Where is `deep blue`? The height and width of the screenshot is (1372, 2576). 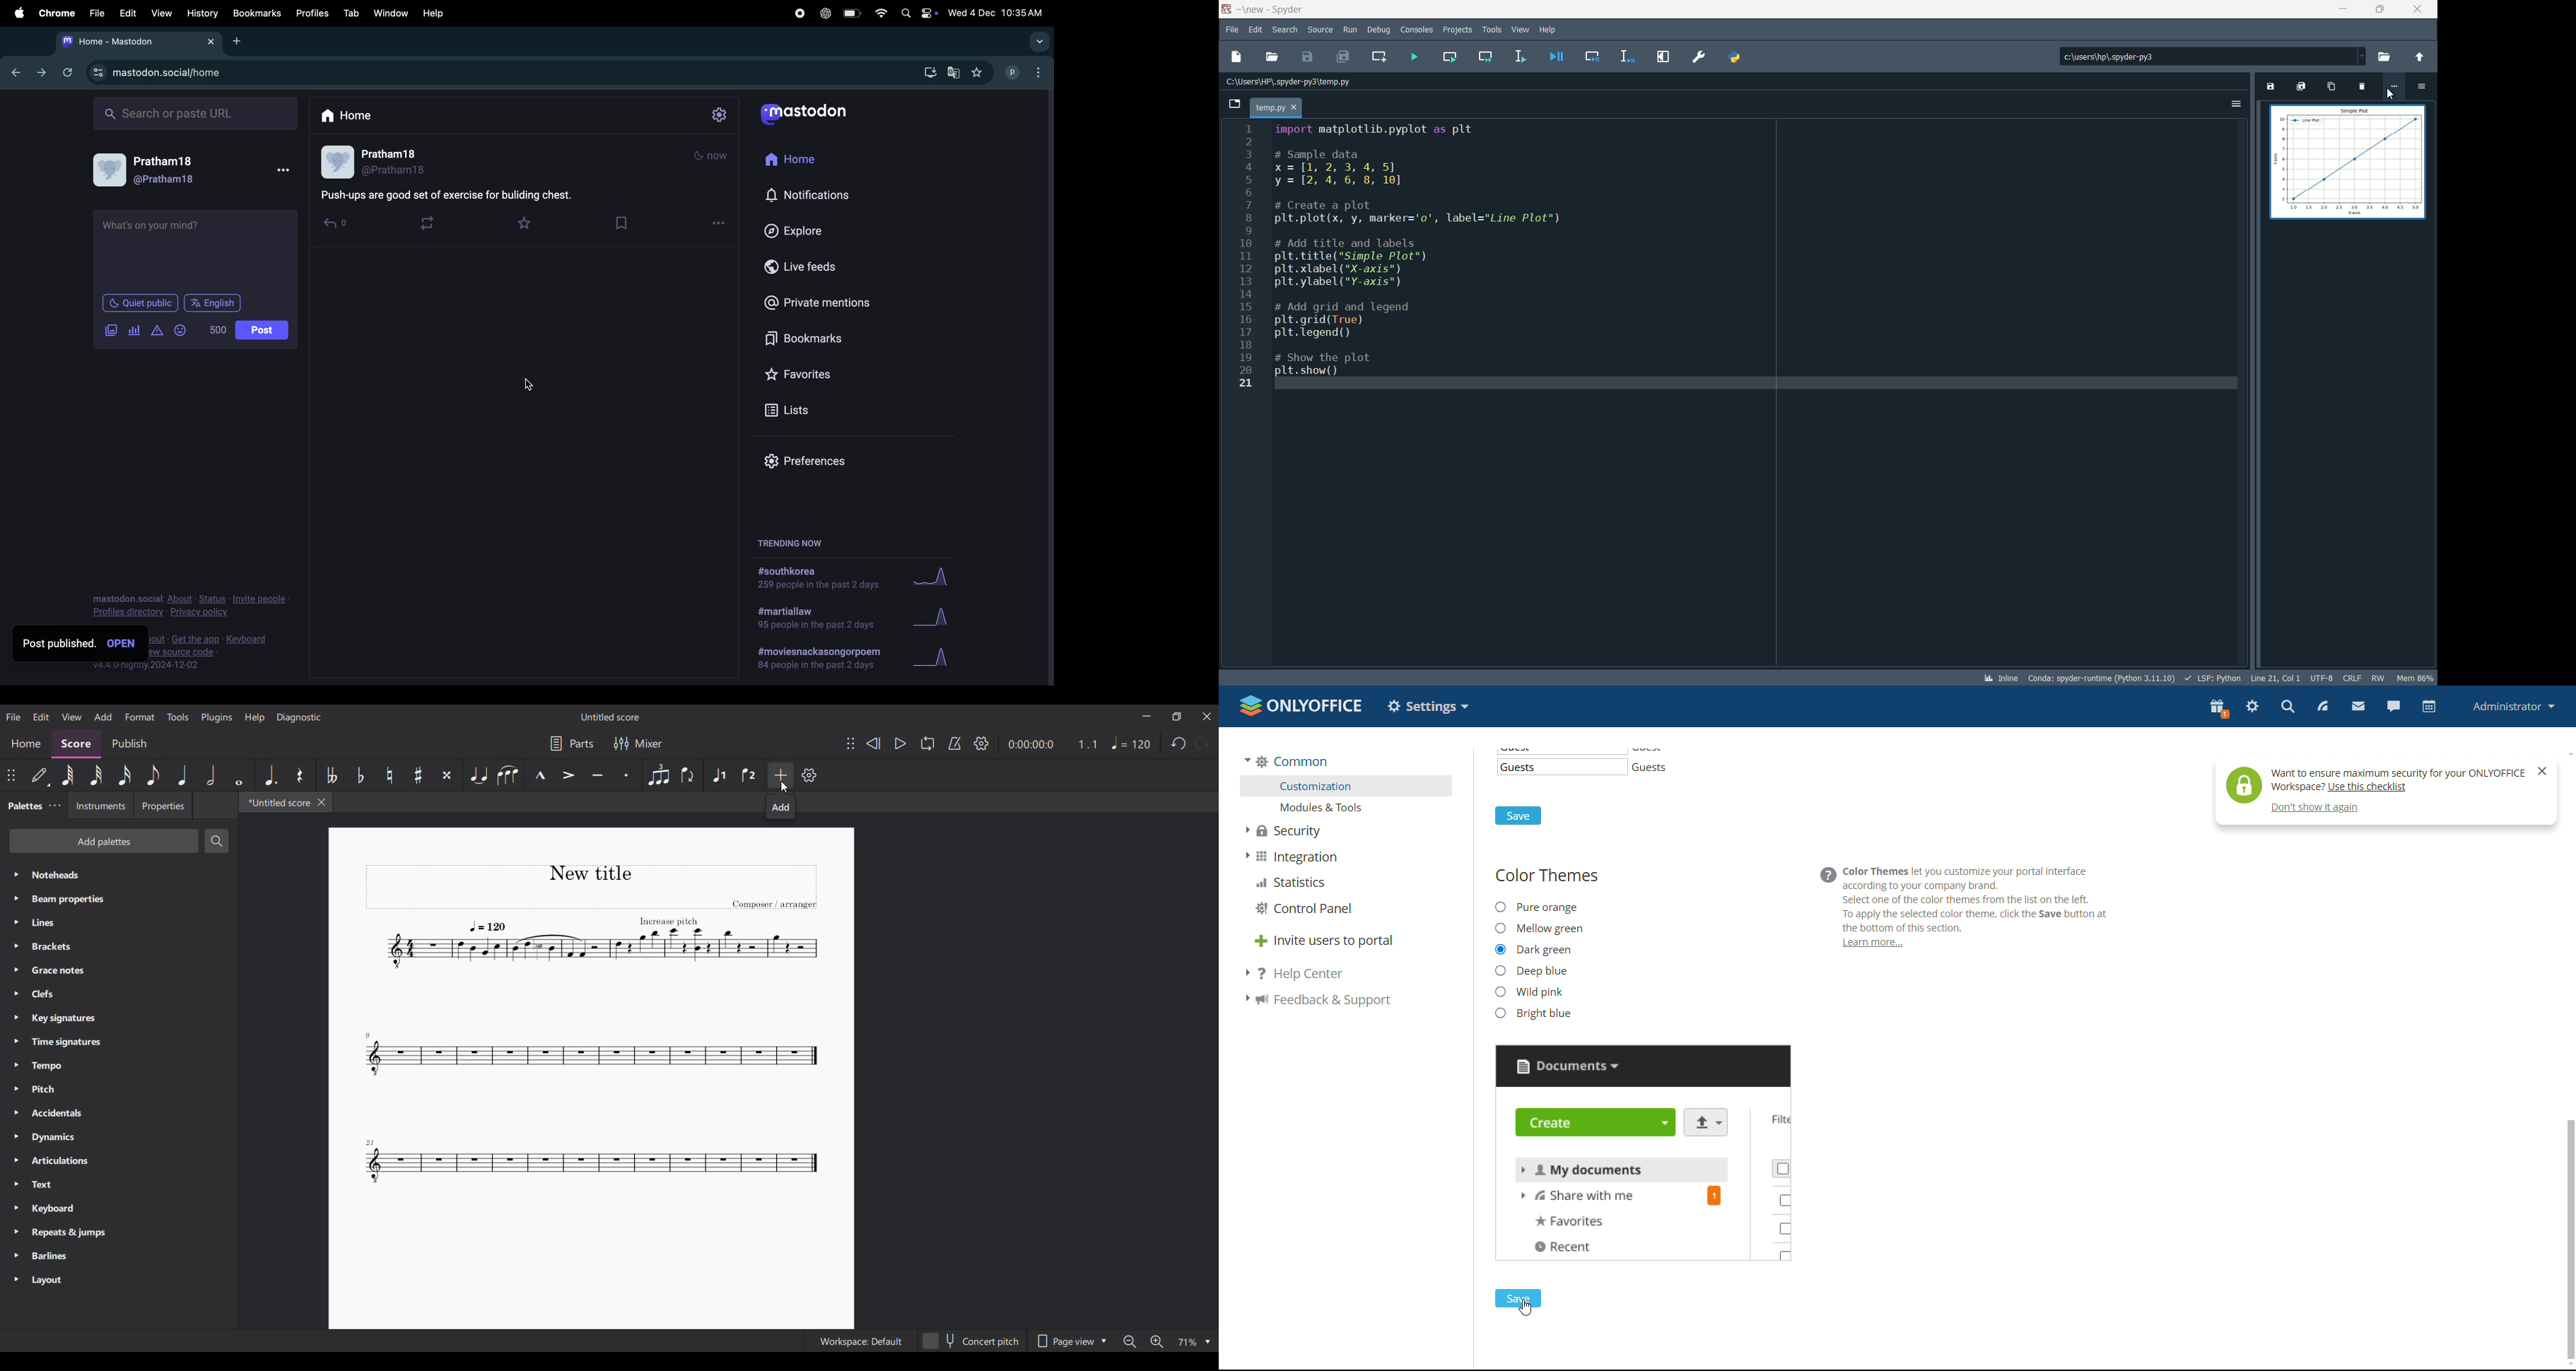 deep blue is located at coordinates (1531, 970).